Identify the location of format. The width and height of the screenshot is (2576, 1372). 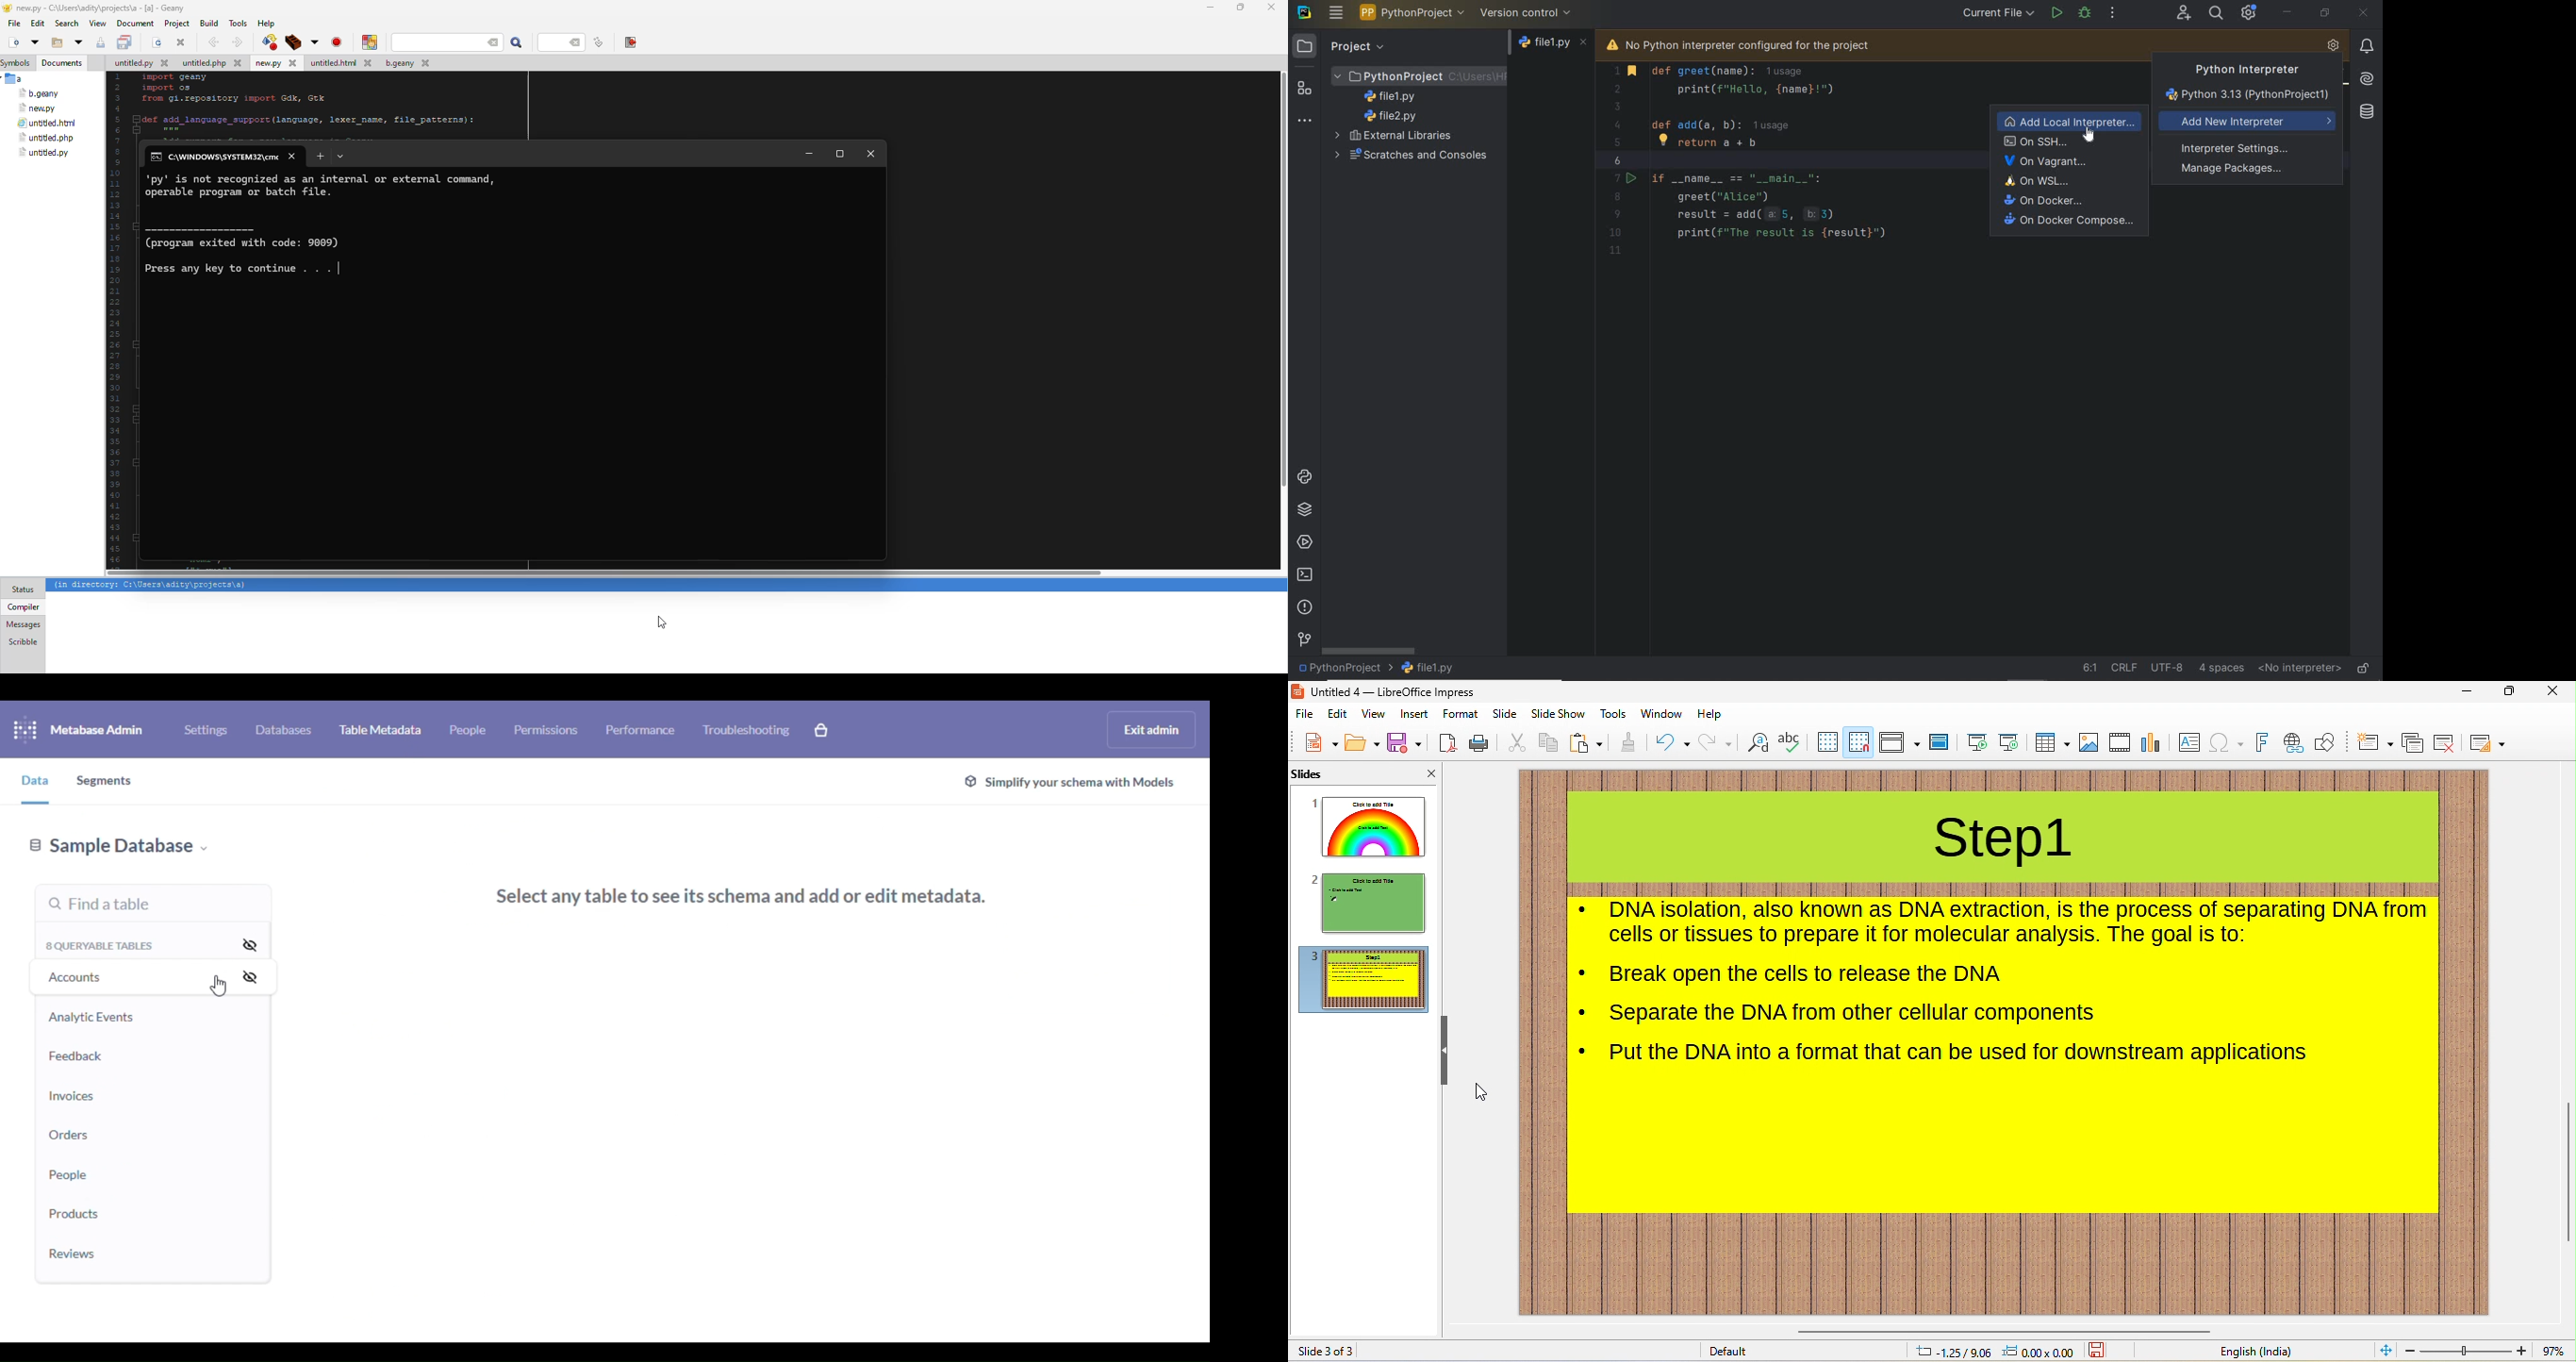
(1461, 715).